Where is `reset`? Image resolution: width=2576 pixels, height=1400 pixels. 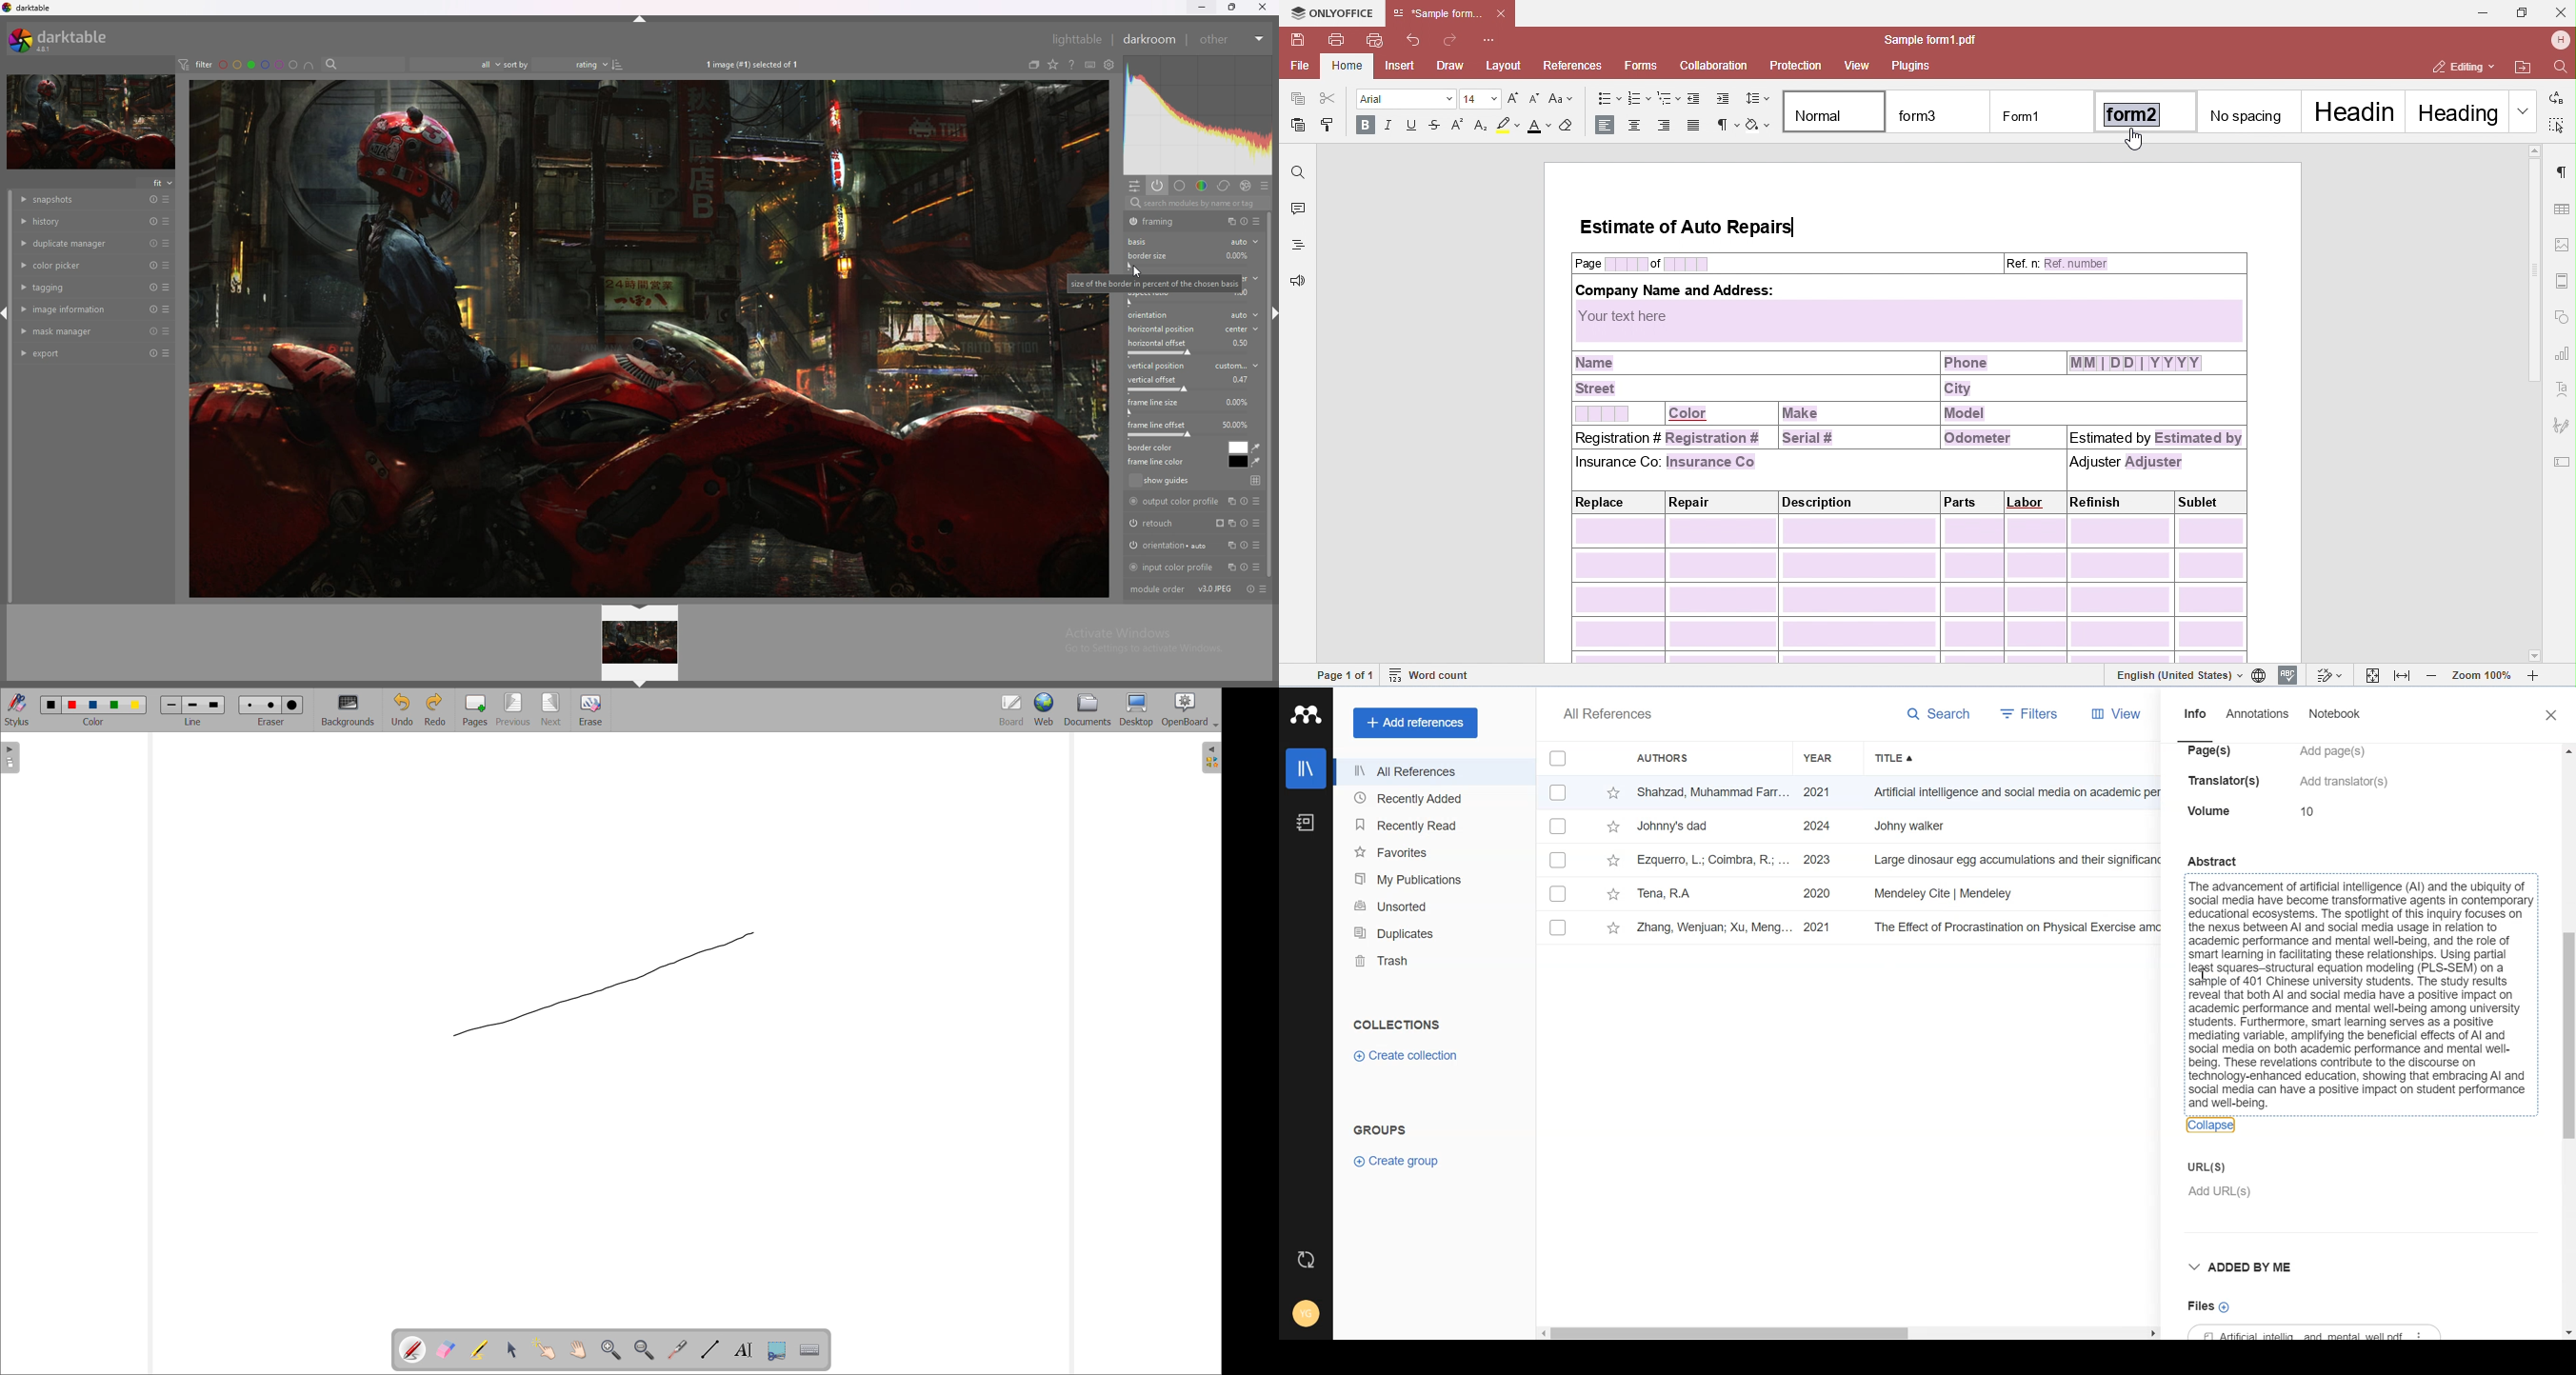
reset is located at coordinates (153, 331).